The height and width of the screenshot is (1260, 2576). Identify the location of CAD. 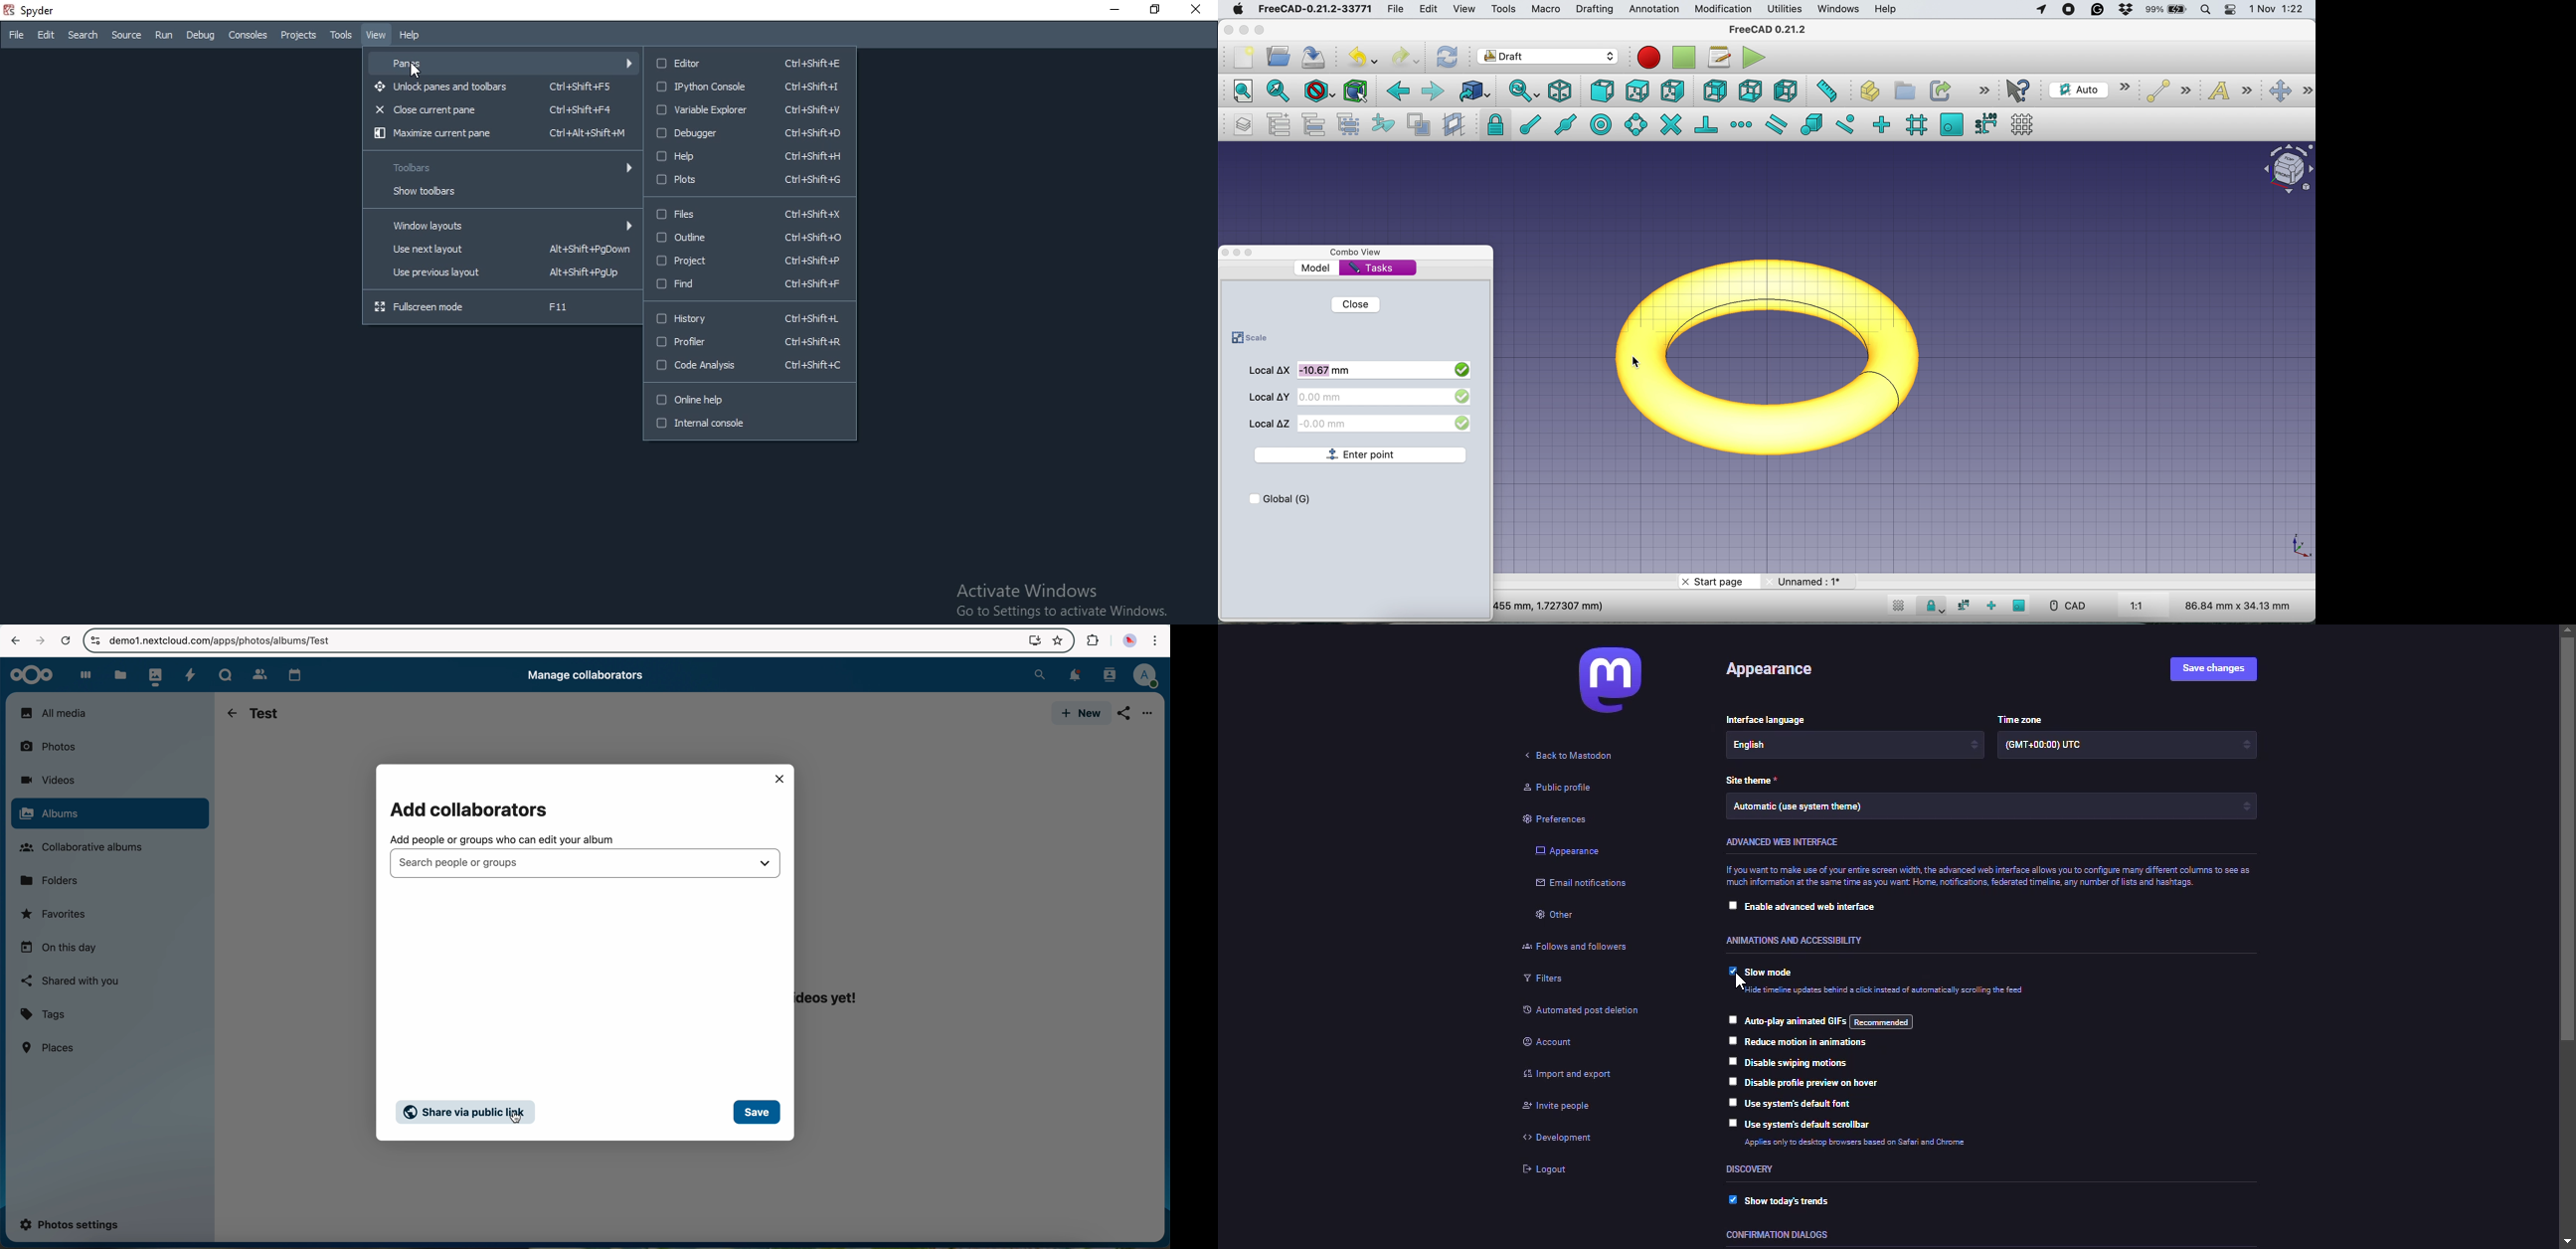
(2064, 606).